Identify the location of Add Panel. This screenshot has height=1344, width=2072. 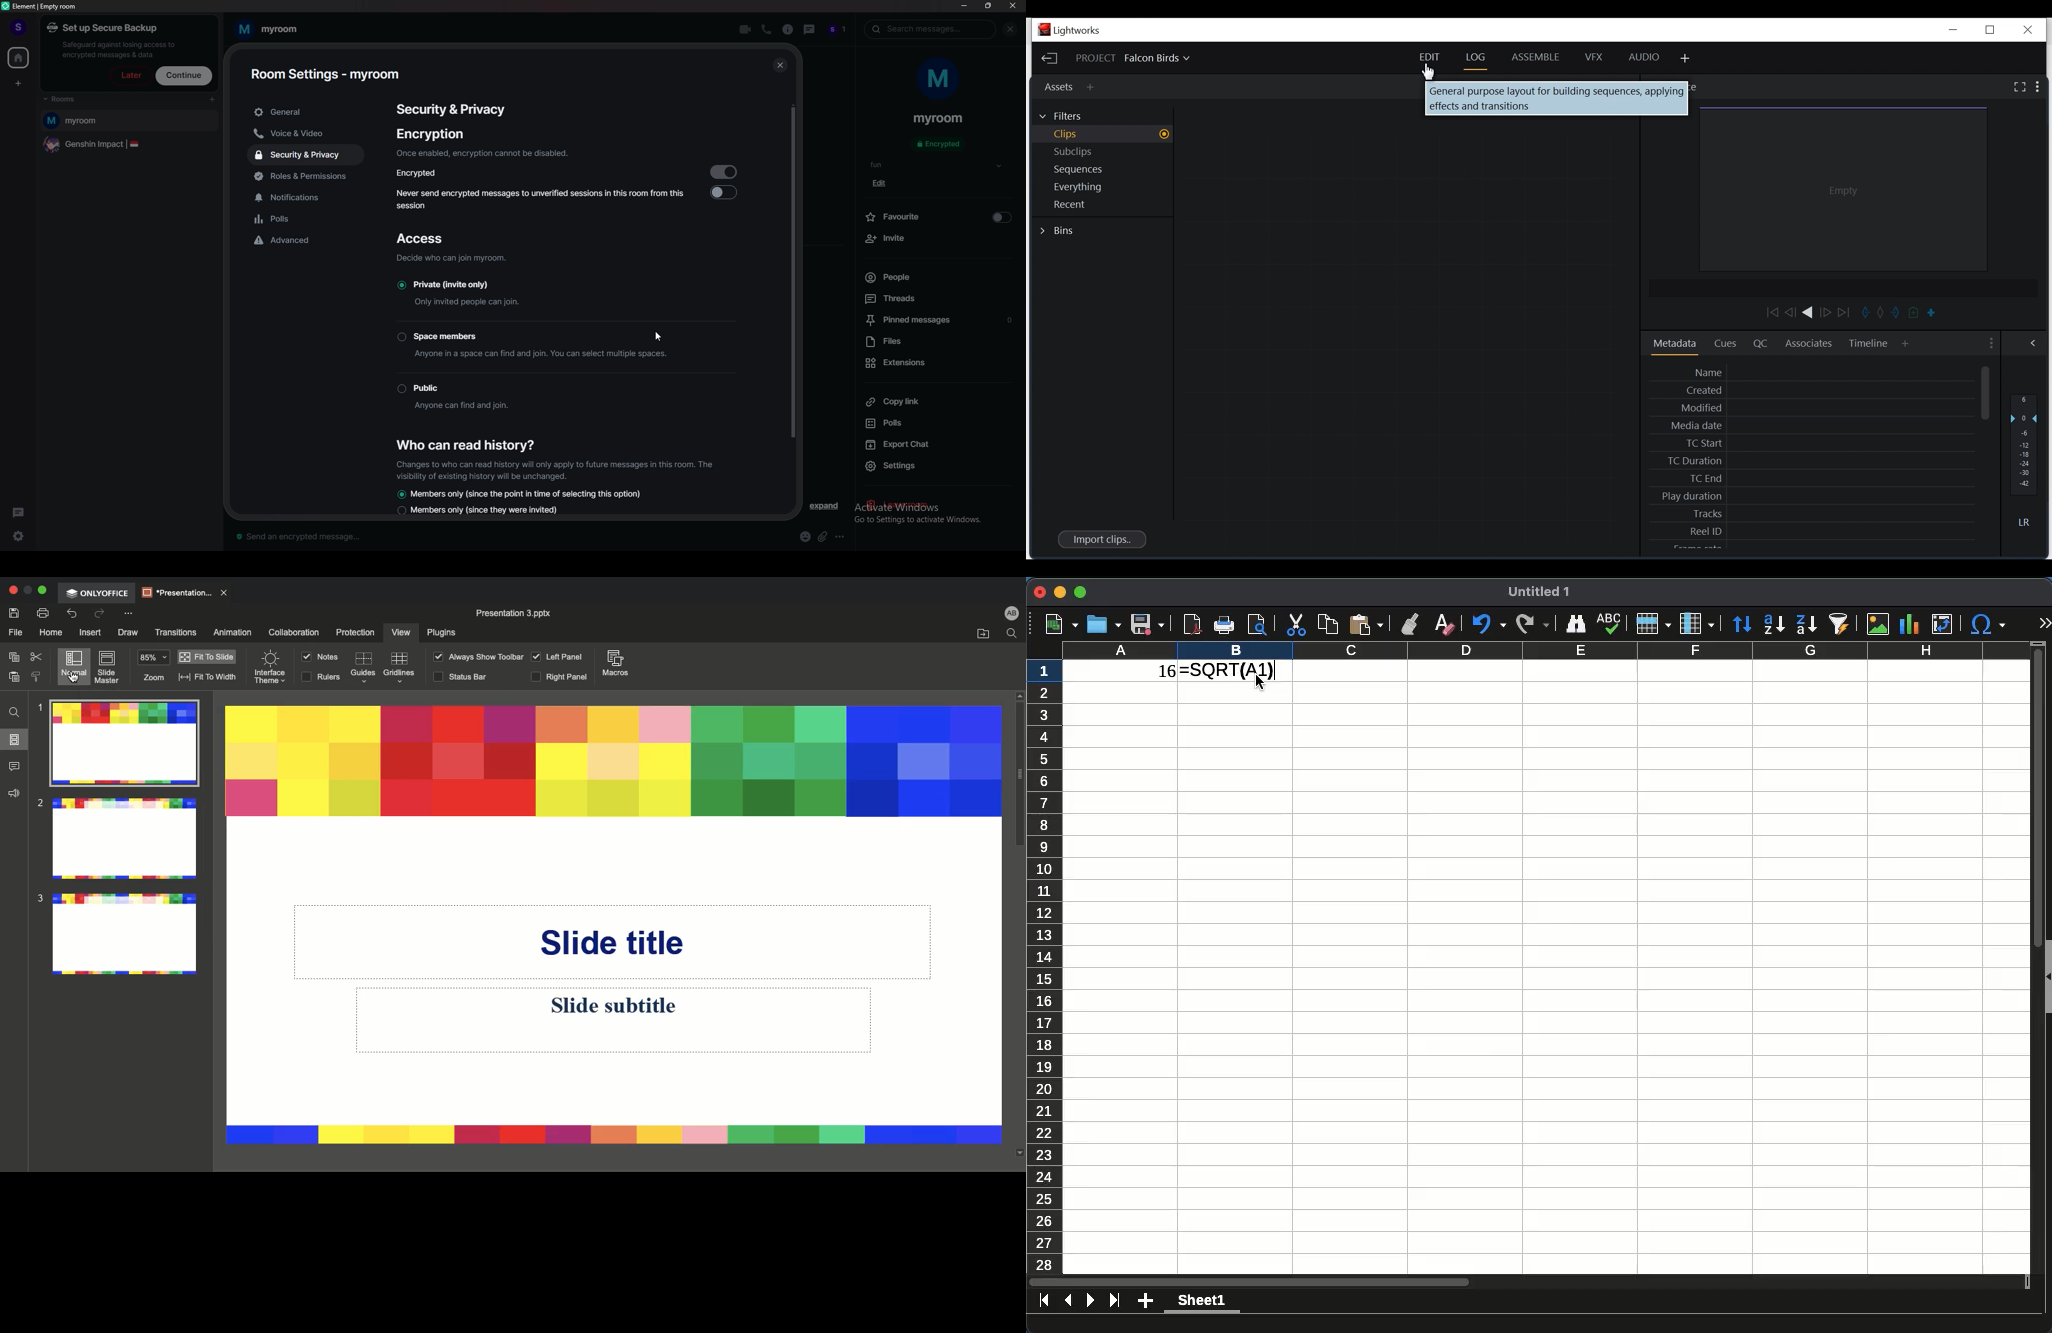
(1906, 343).